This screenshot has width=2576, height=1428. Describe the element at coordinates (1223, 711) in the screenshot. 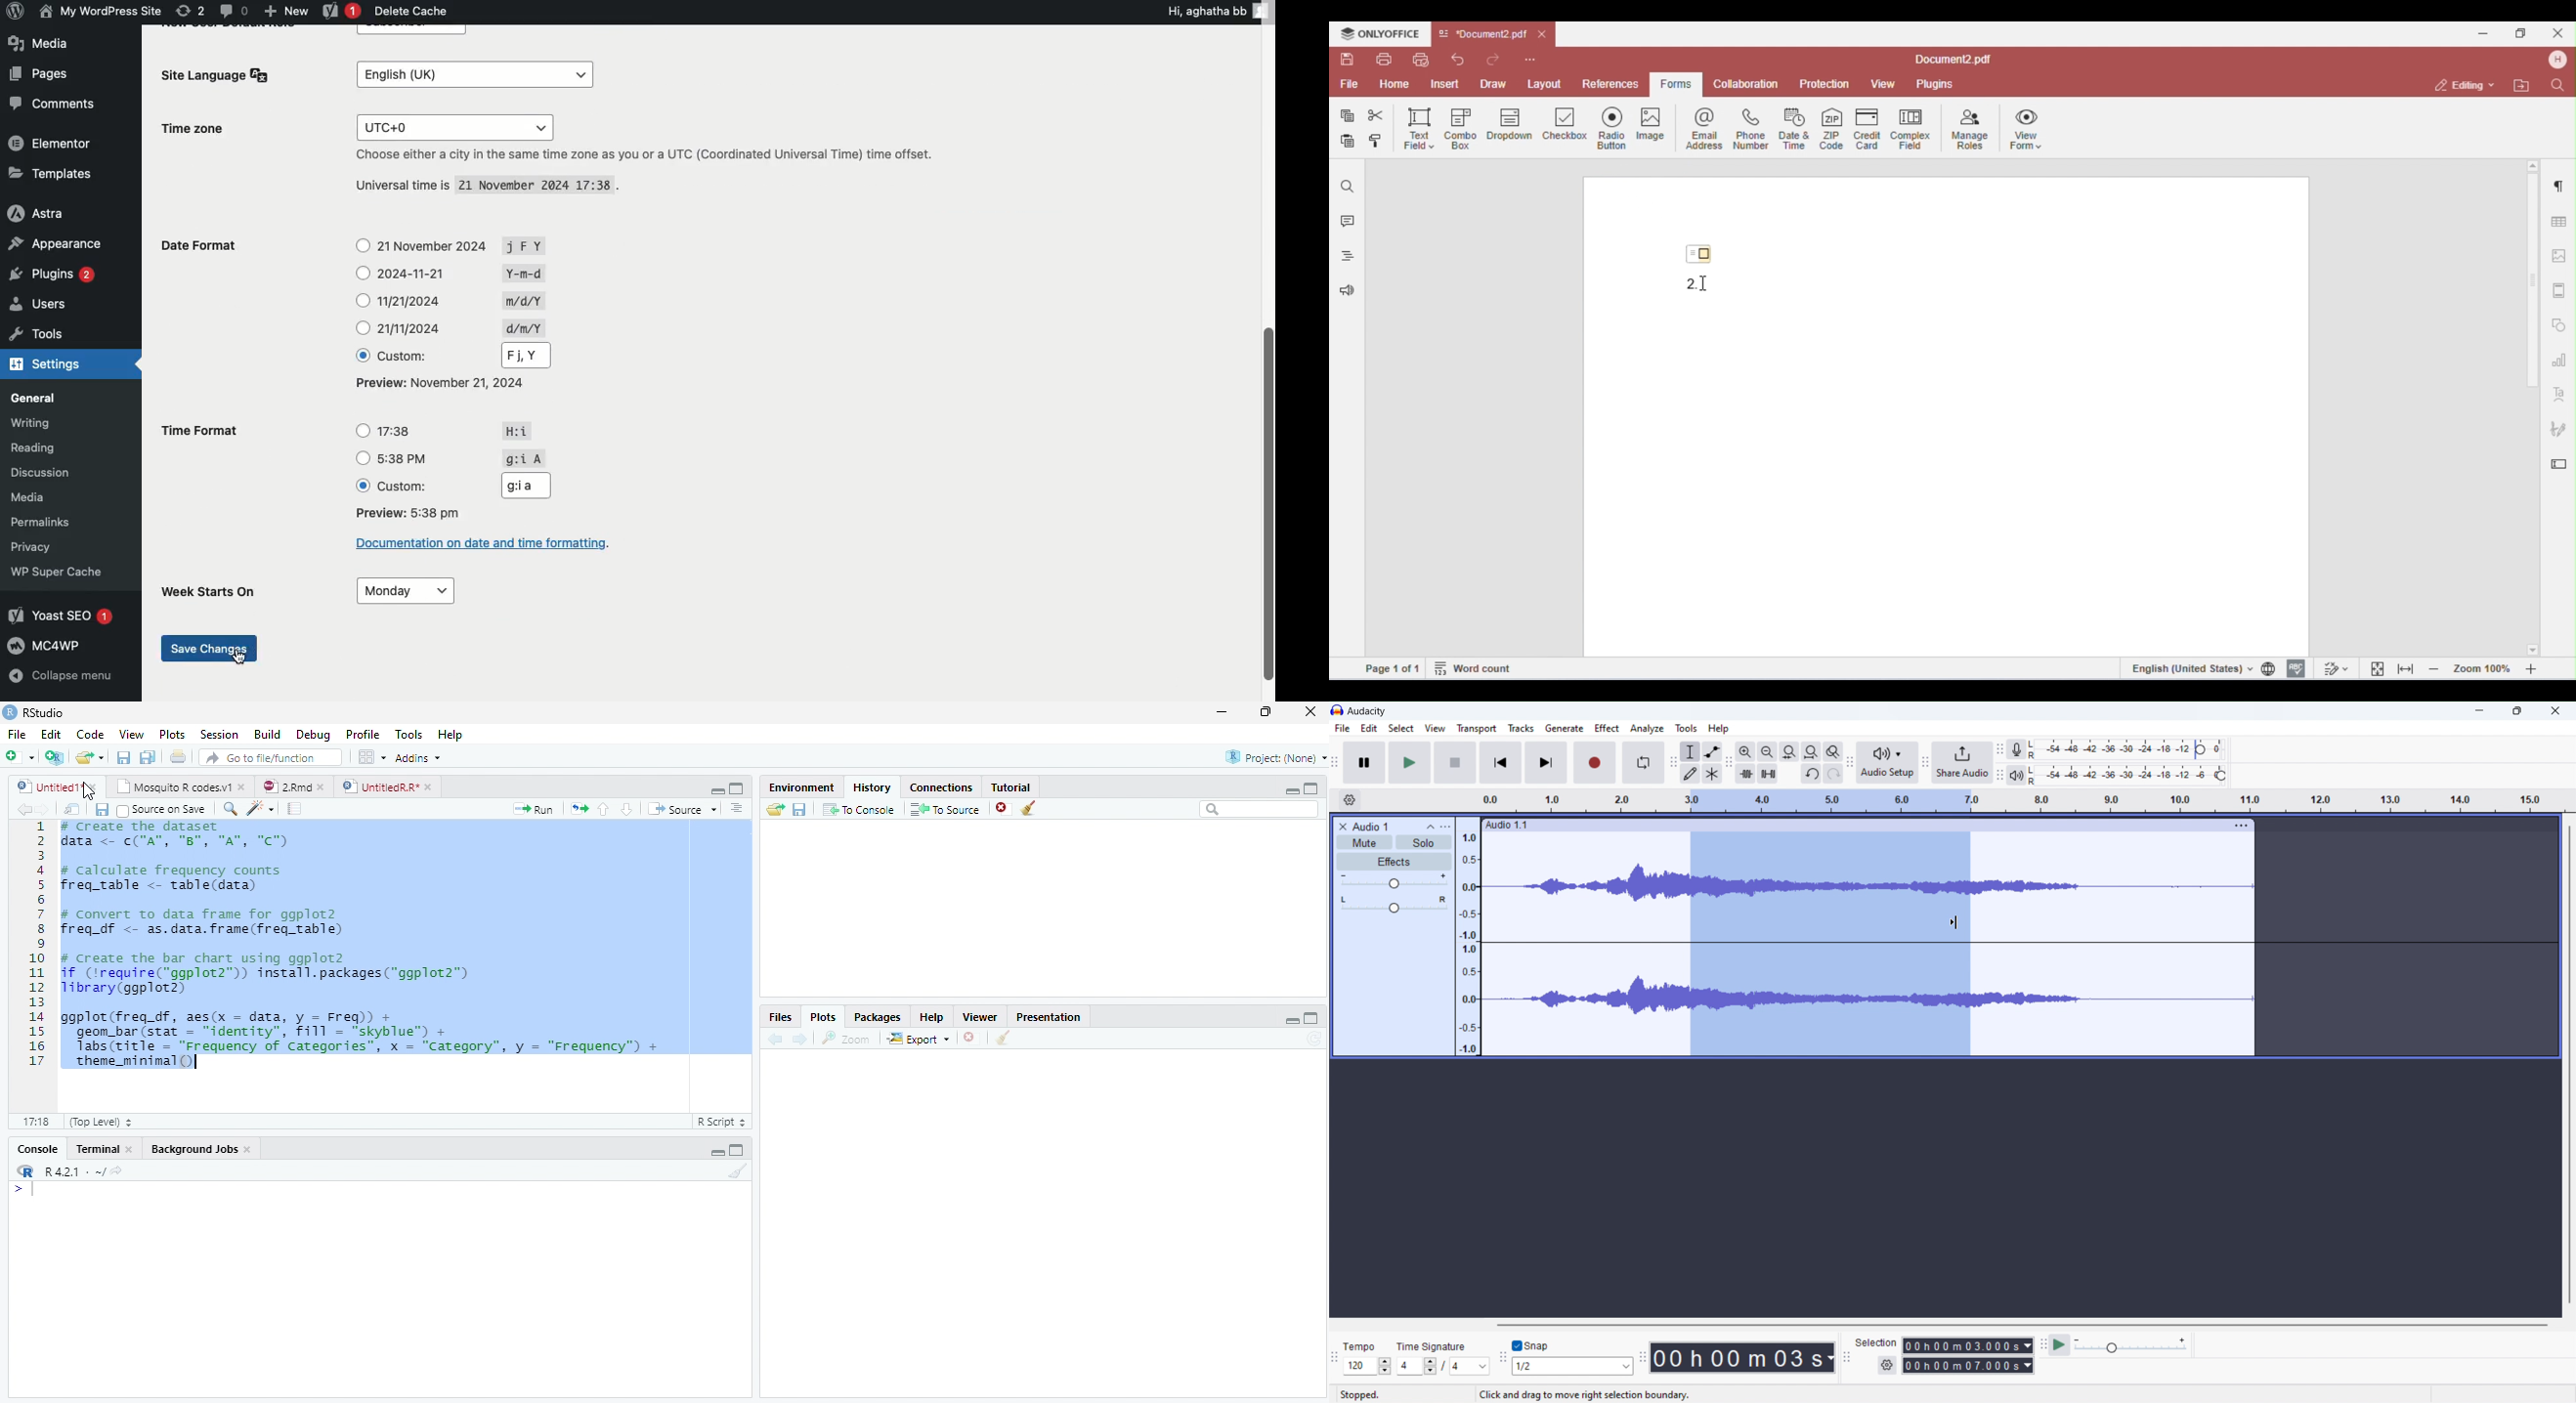

I see `Minimize` at that location.